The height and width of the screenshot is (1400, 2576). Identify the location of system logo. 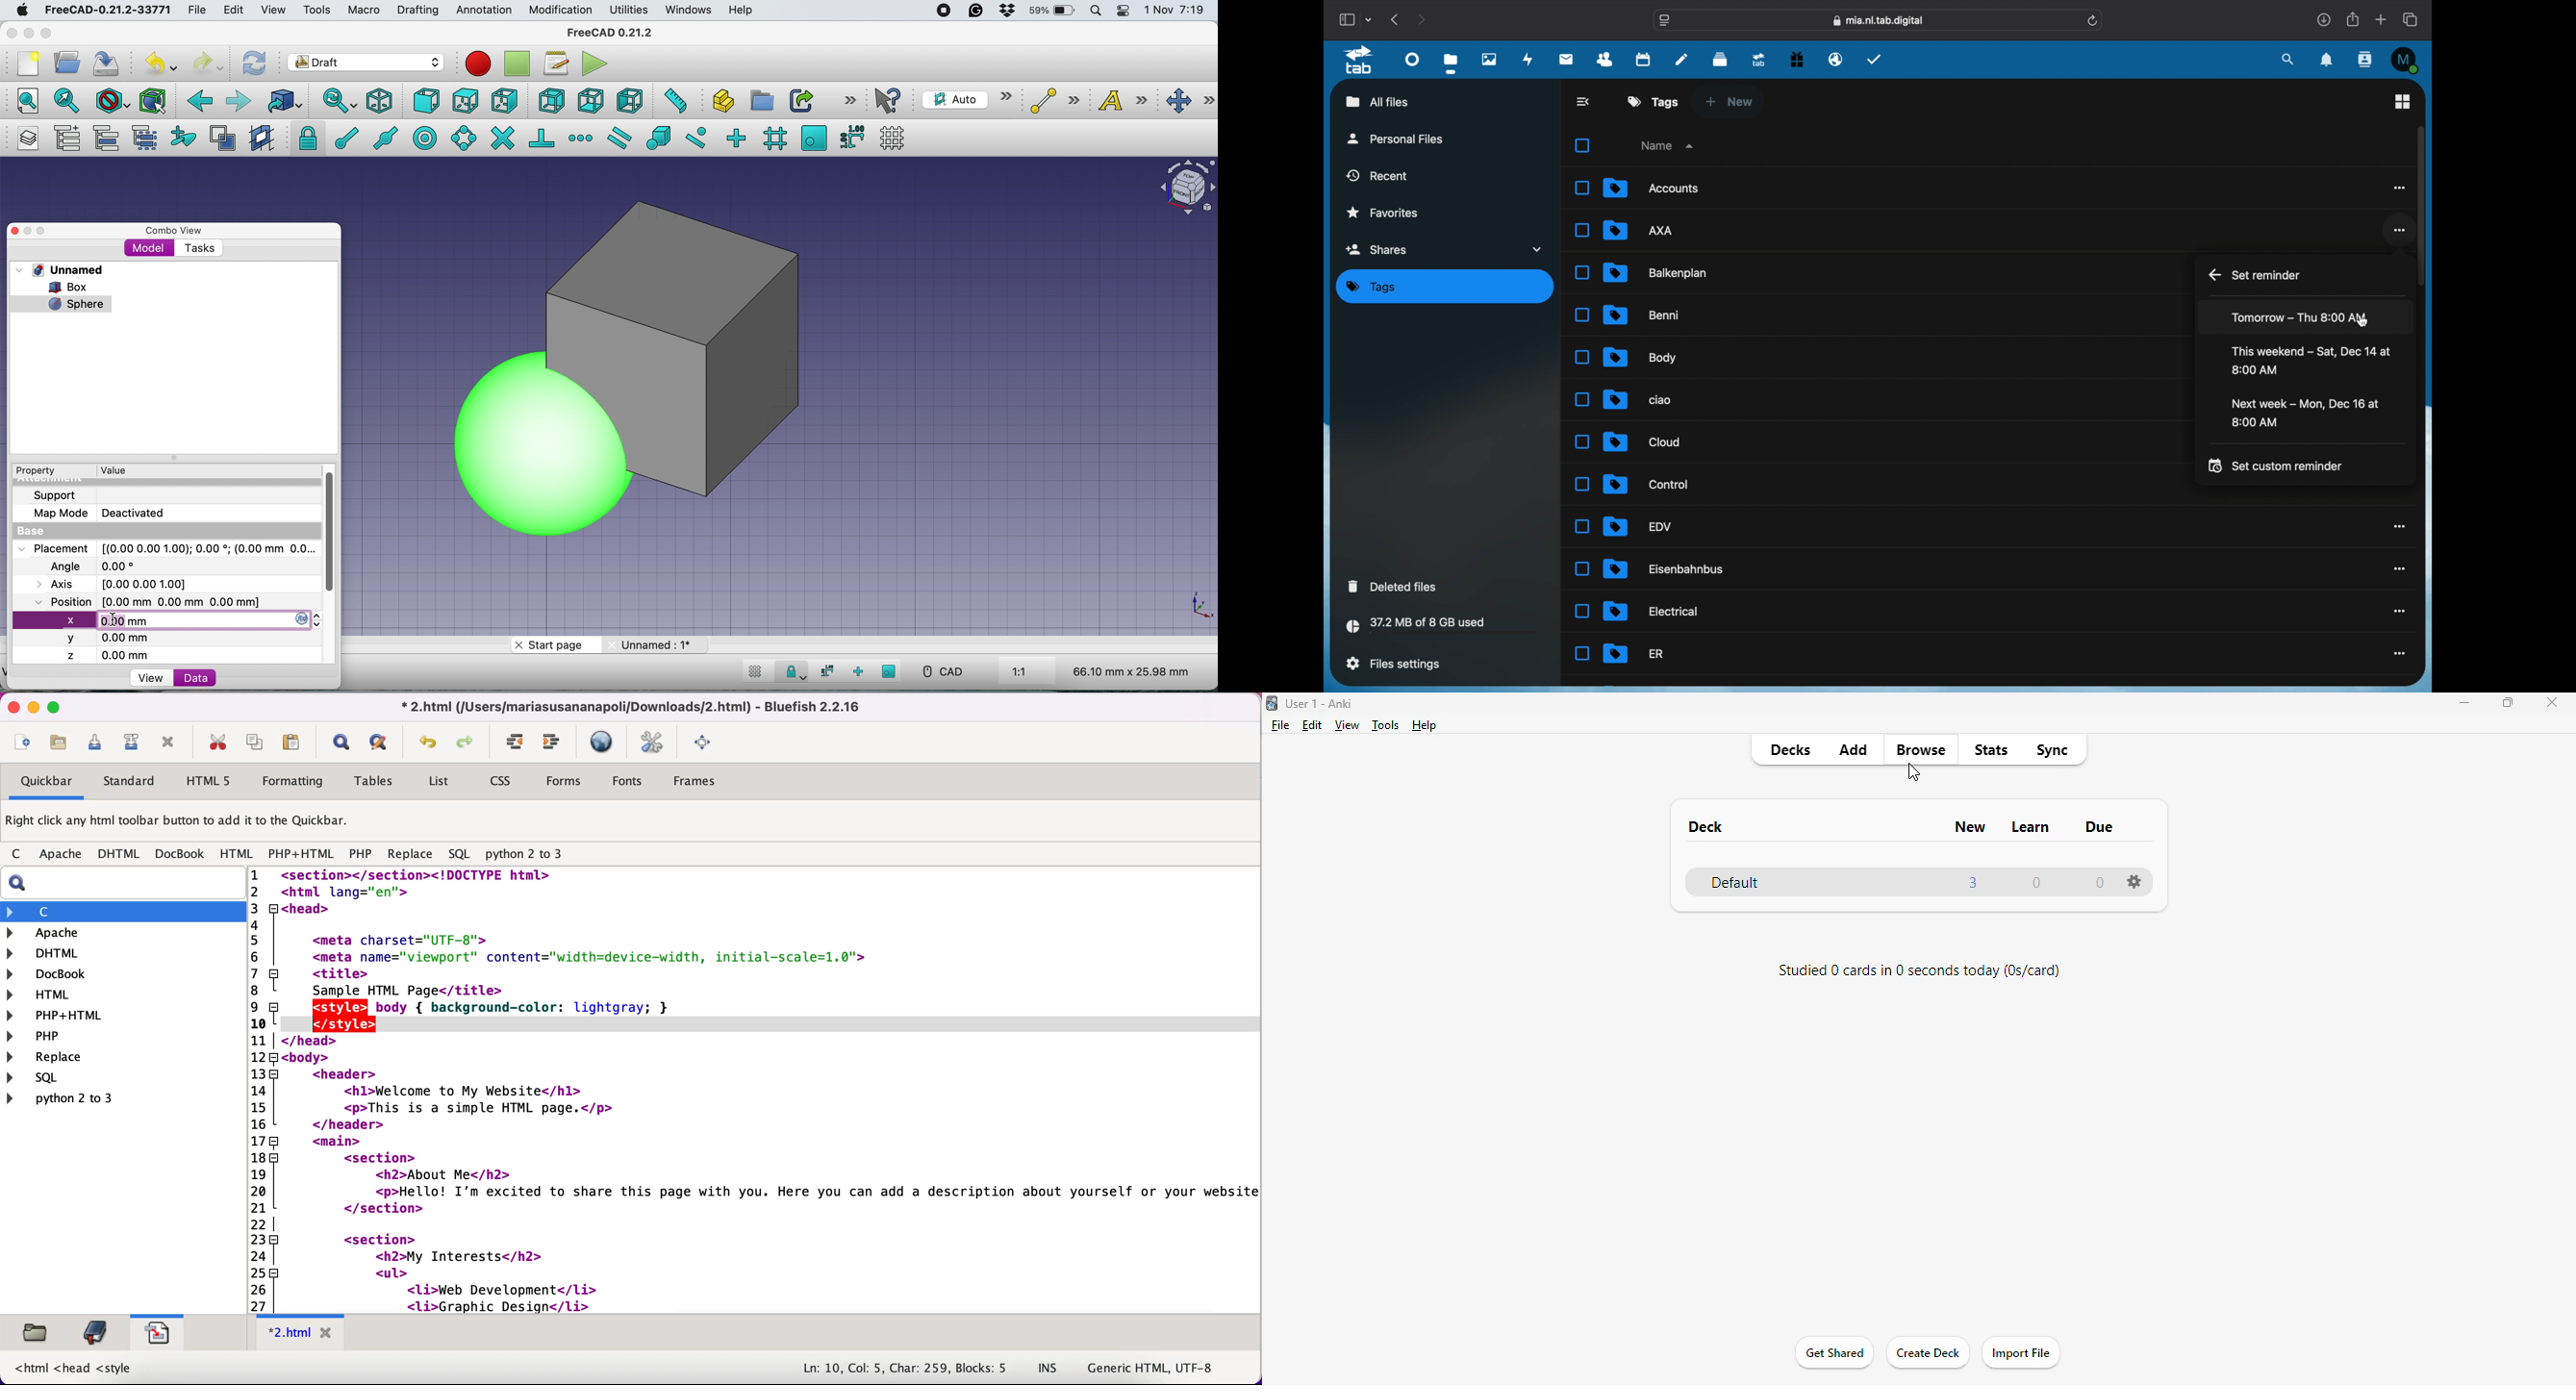
(23, 10).